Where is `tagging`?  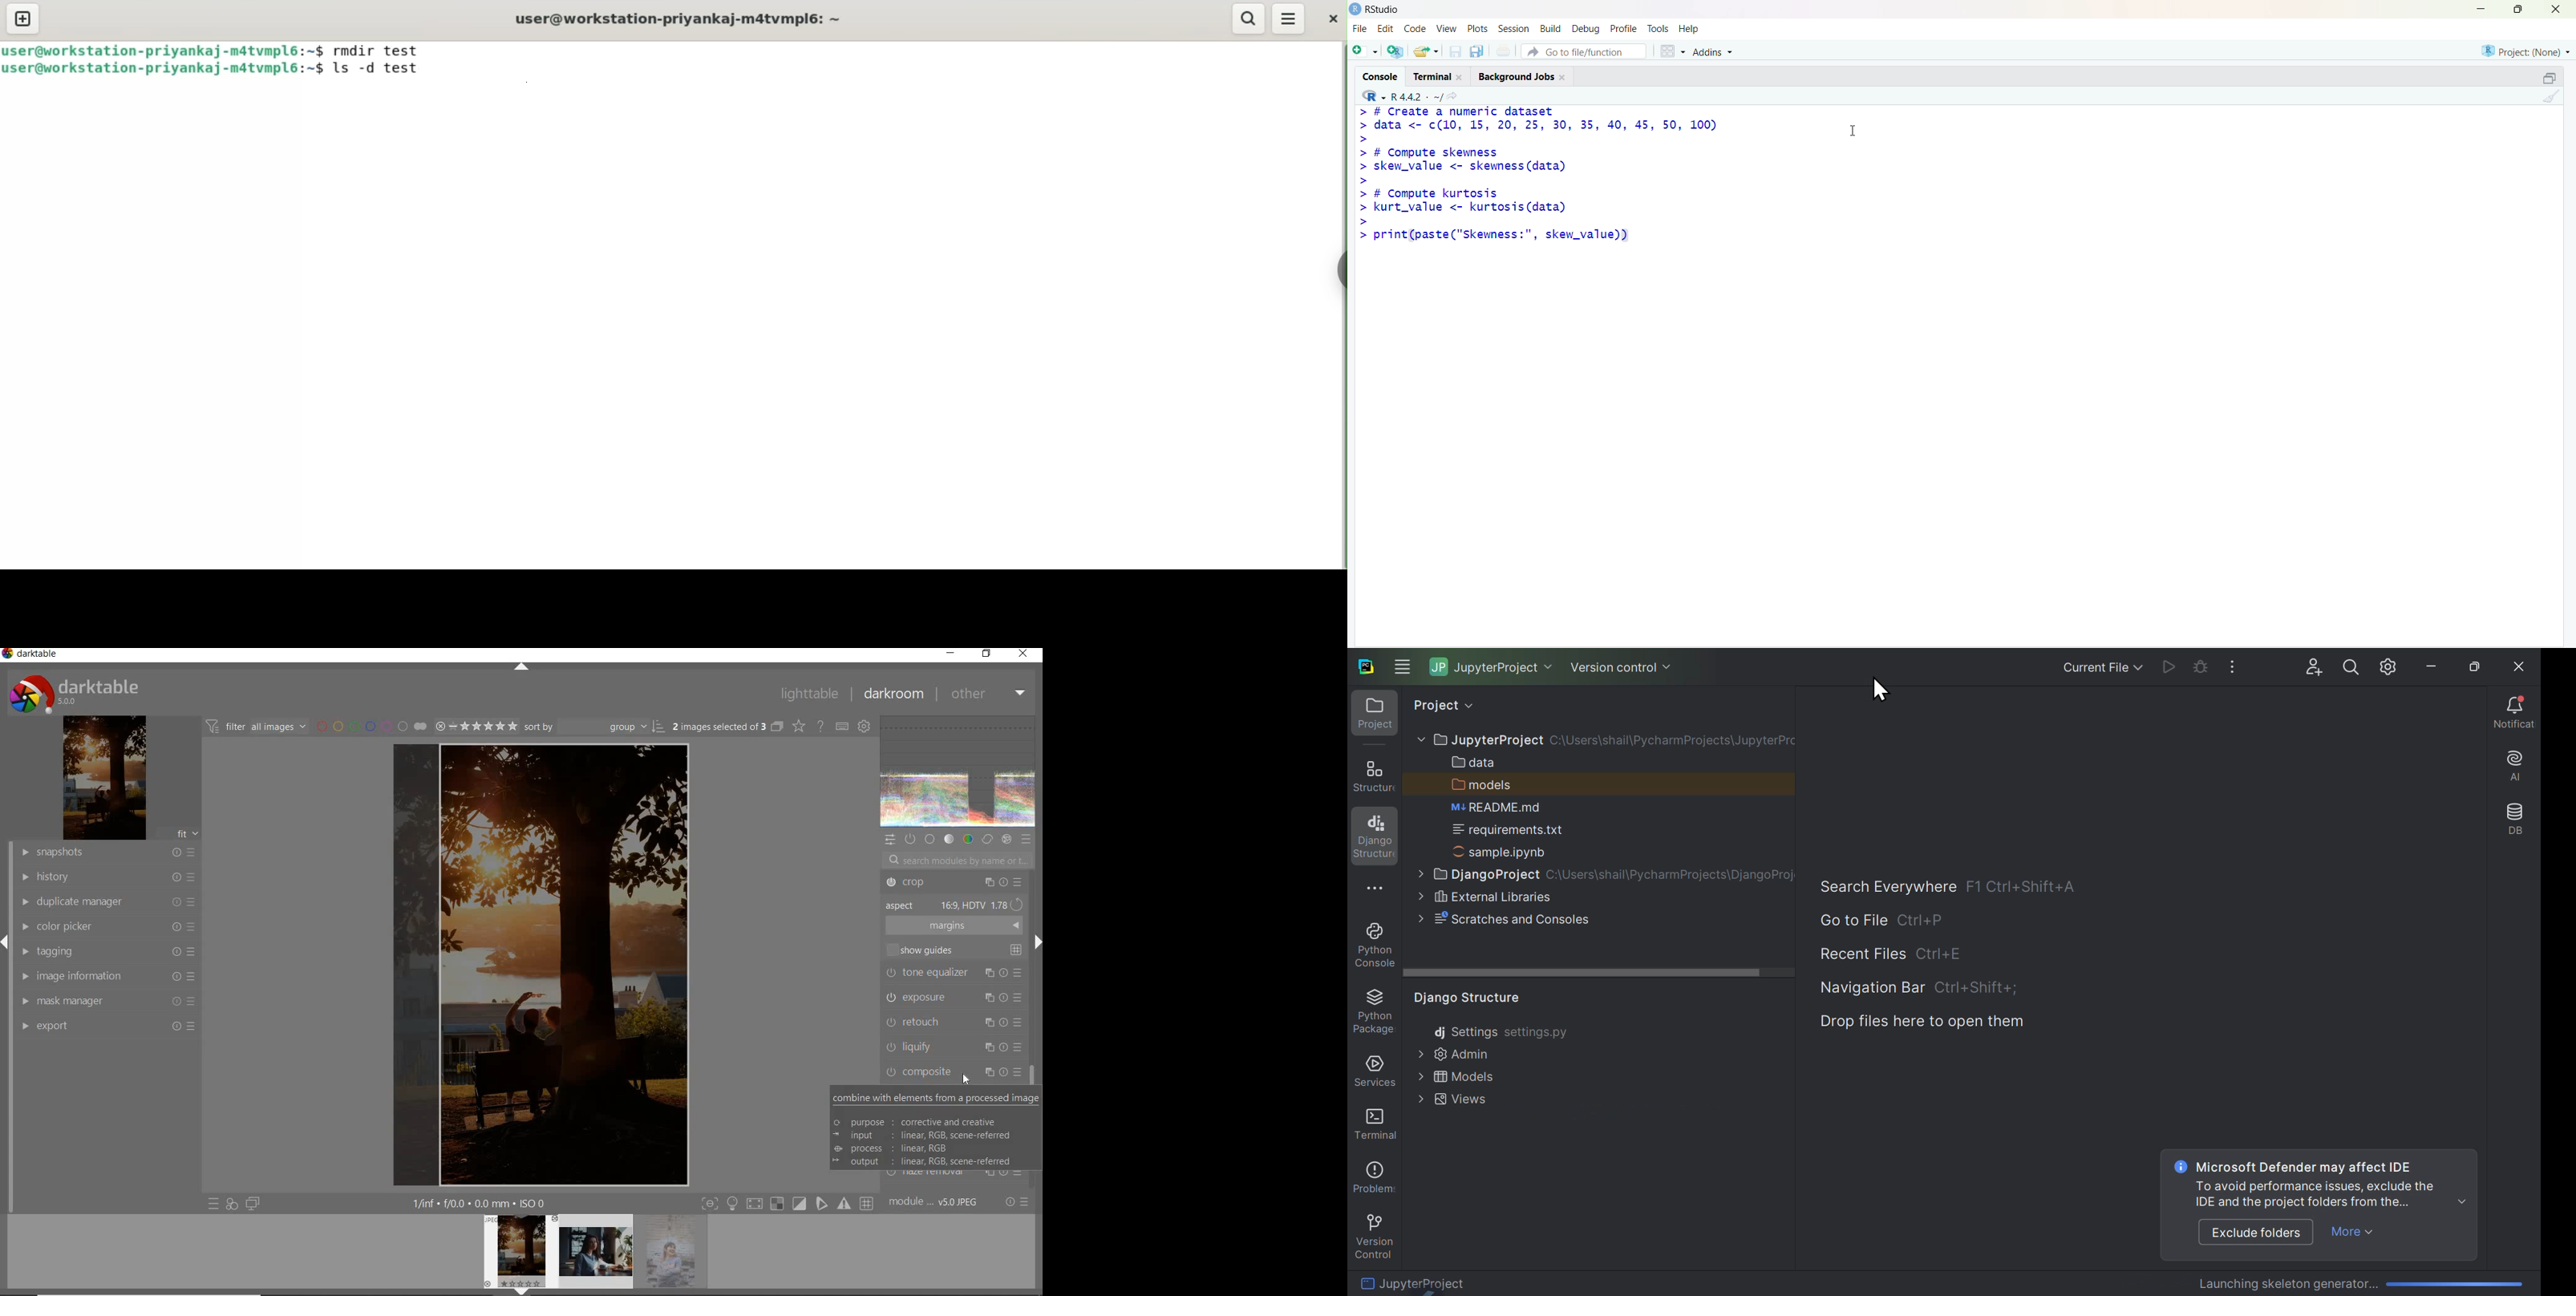 tagging is located at coordinates (107, 950).